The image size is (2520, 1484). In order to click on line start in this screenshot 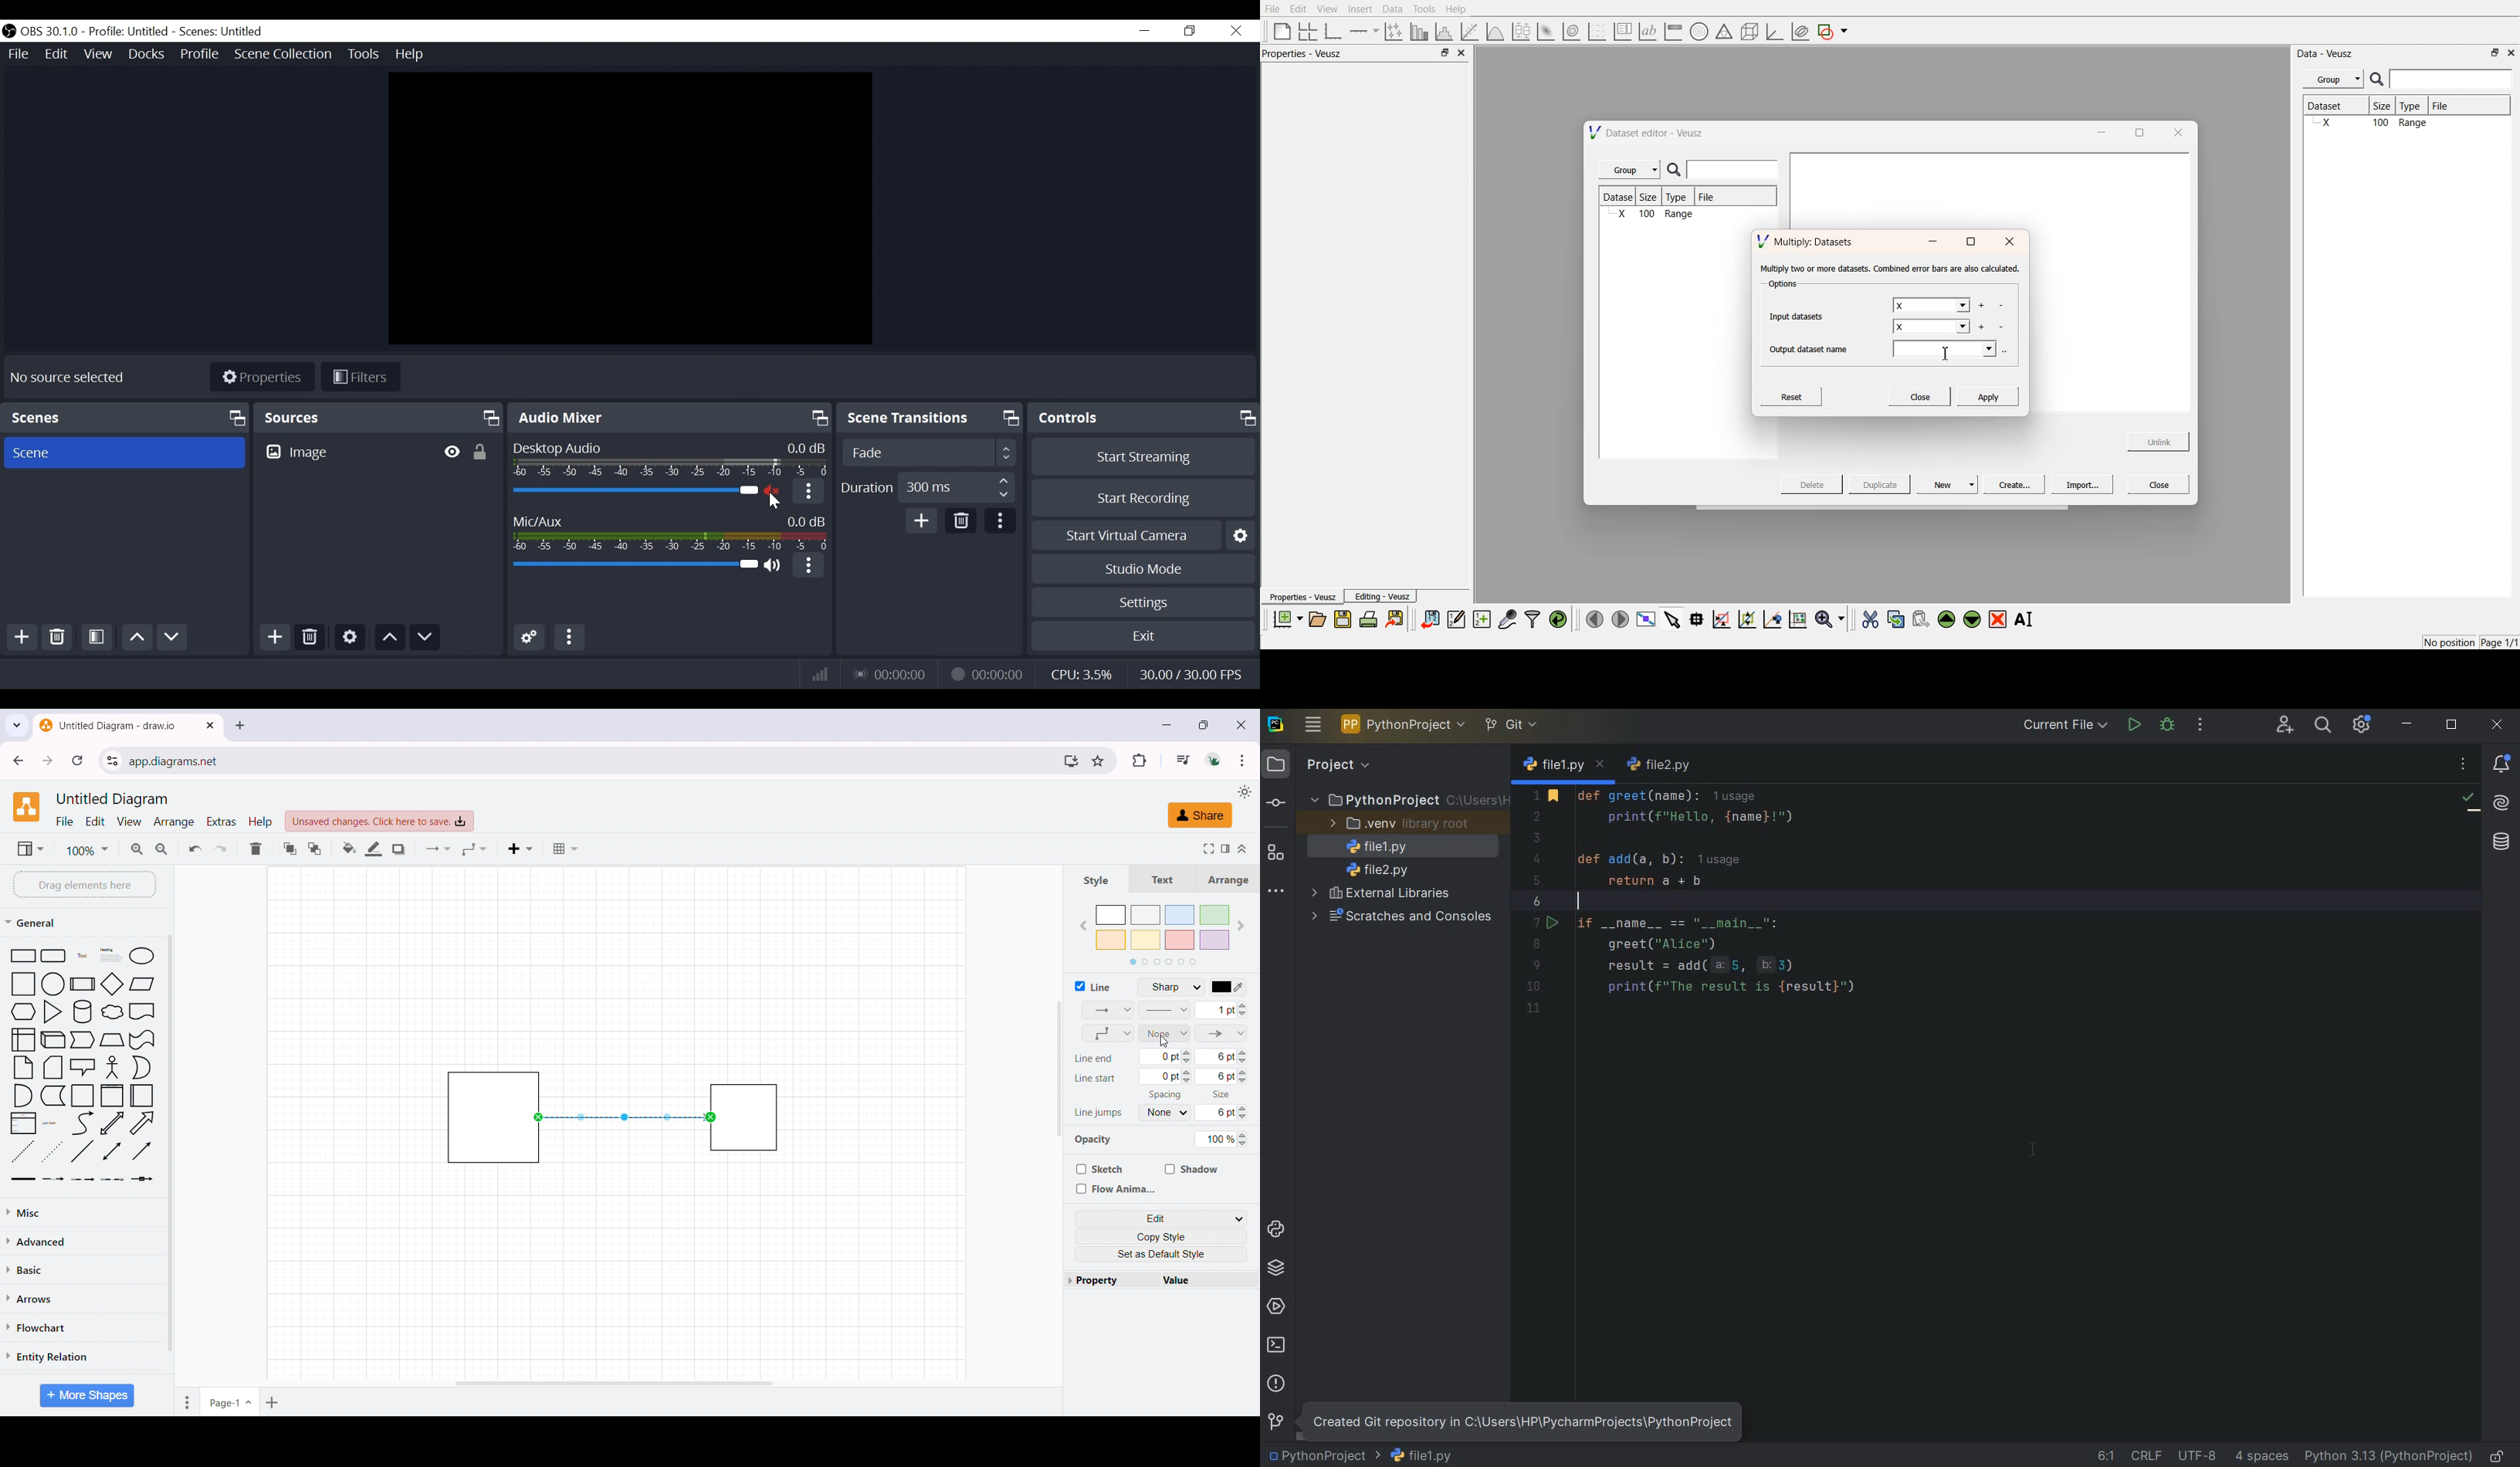, I will do `click(1166, 1033)`.